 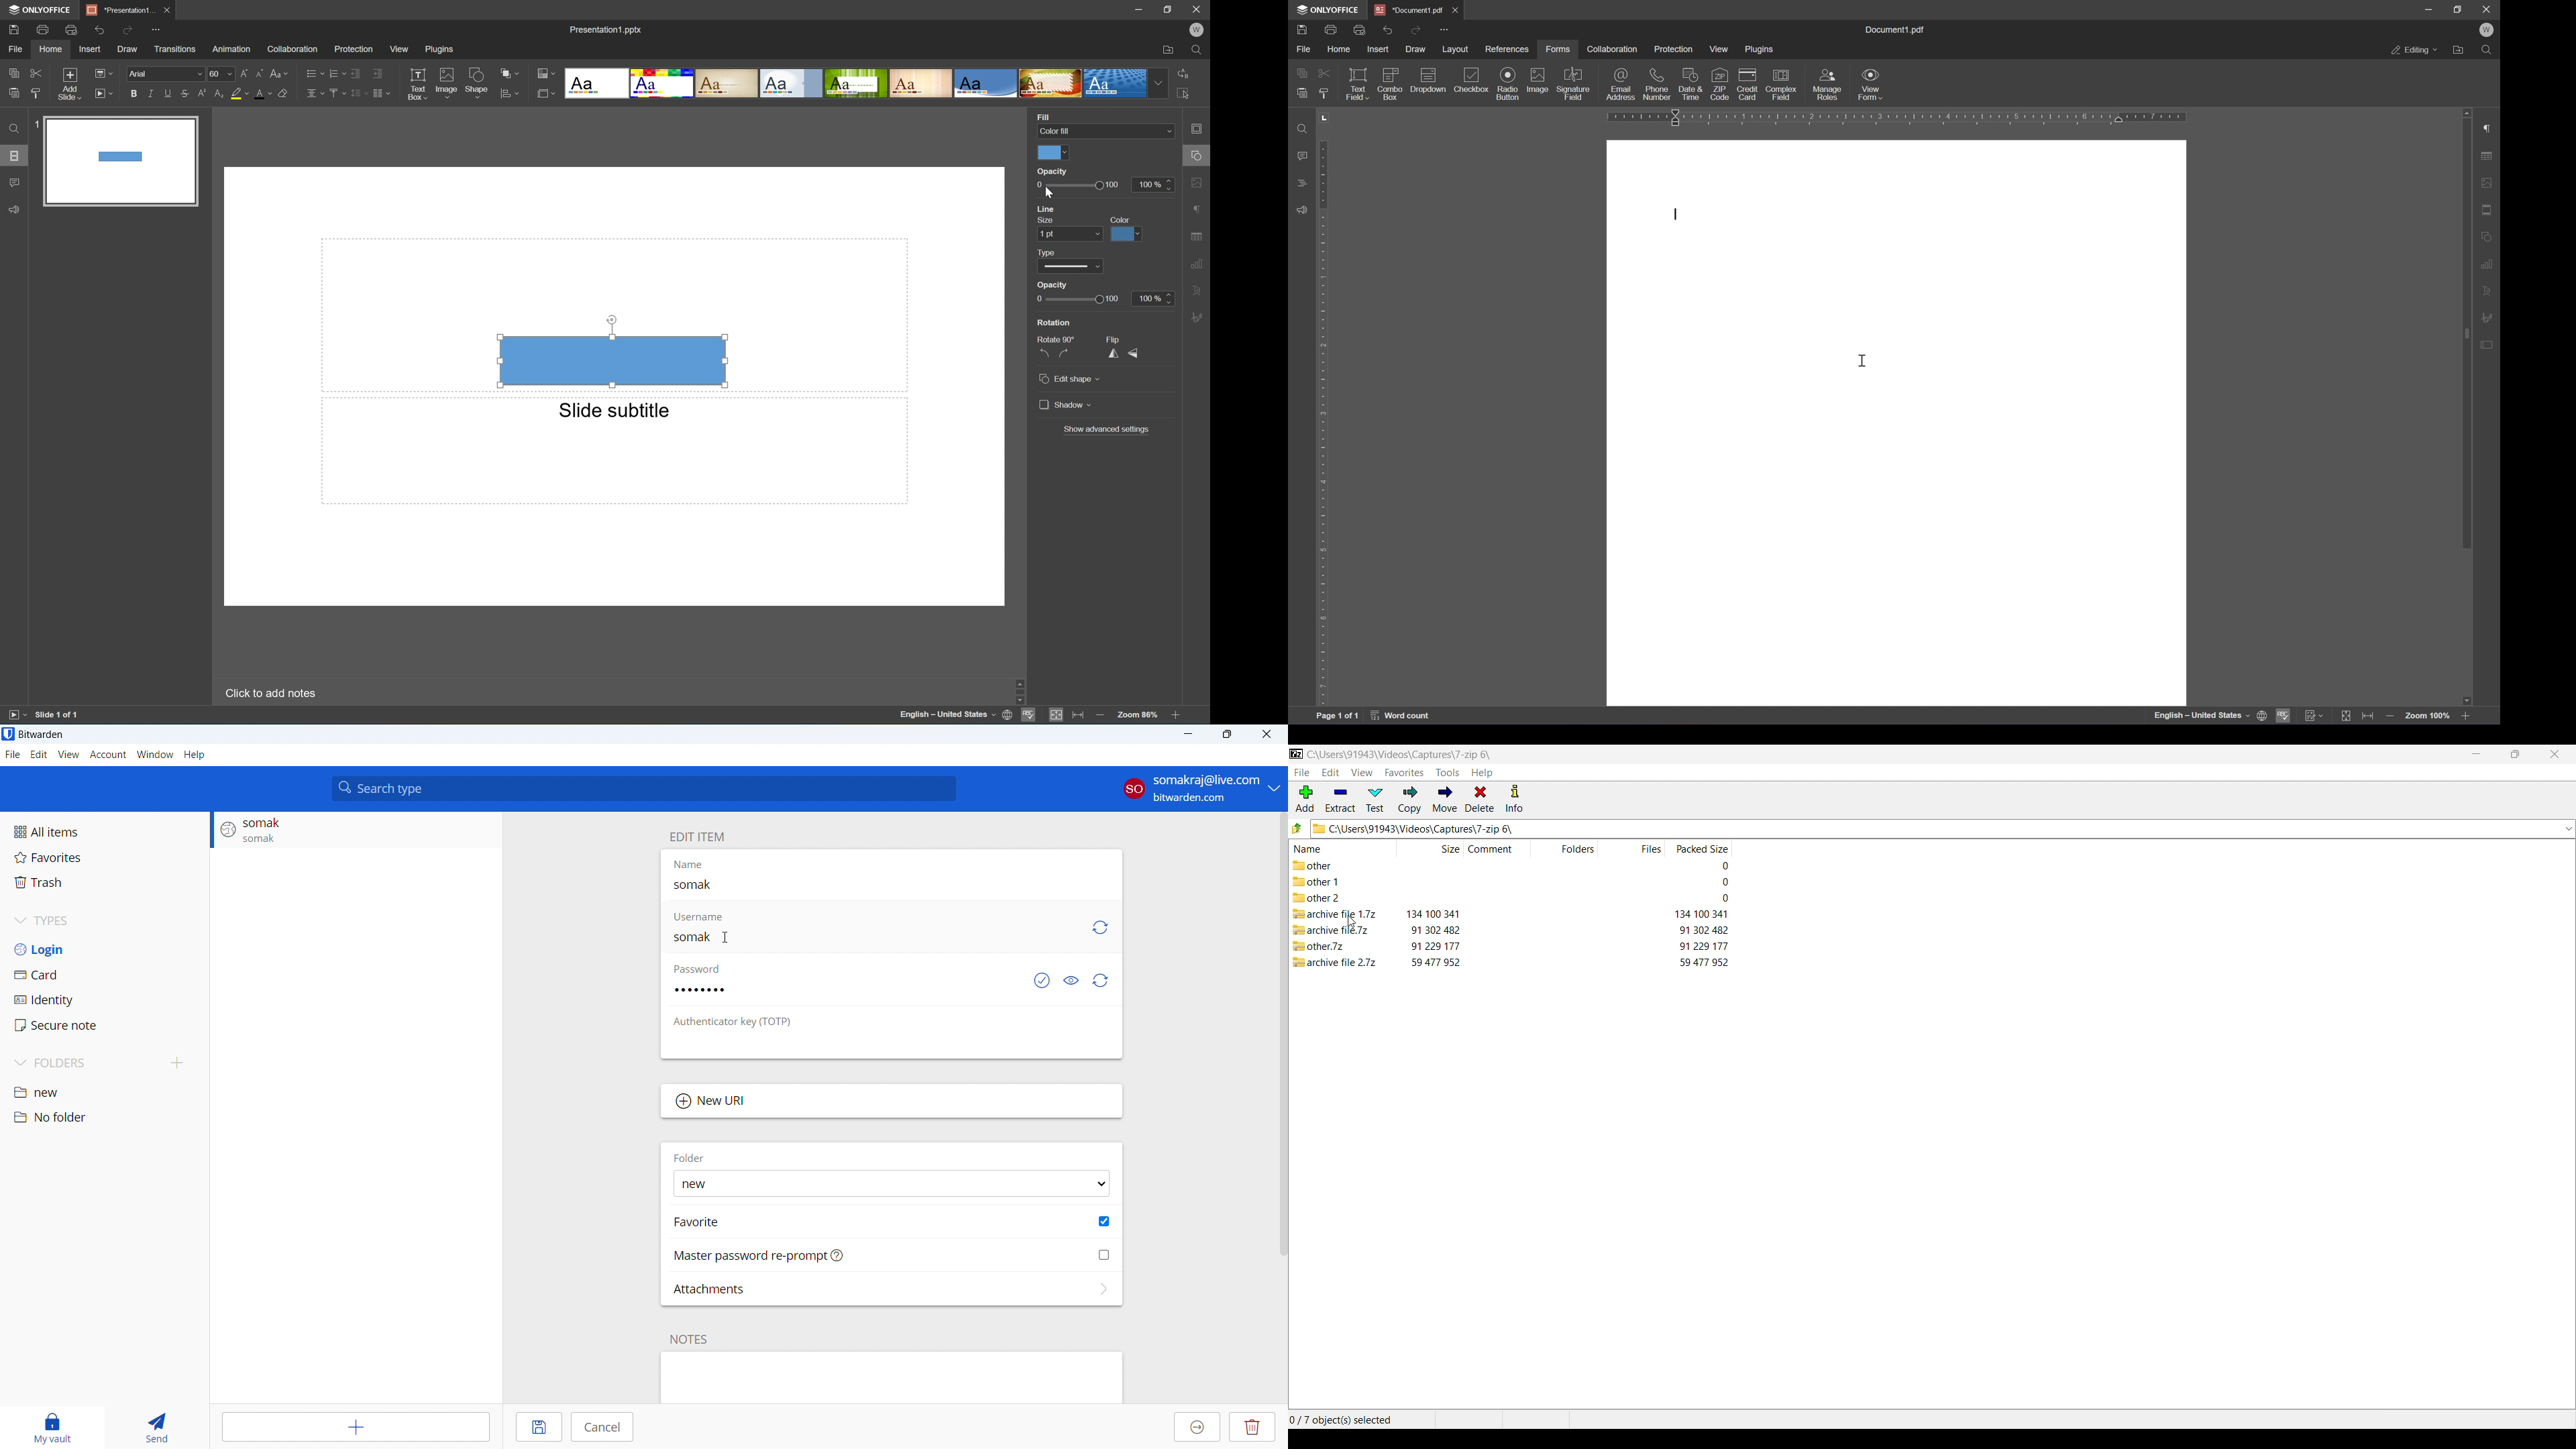 What do you see at coordinates (2489, 124) in the screenshot?
I see `paragraph settings` at bounding box center [2489, 124].